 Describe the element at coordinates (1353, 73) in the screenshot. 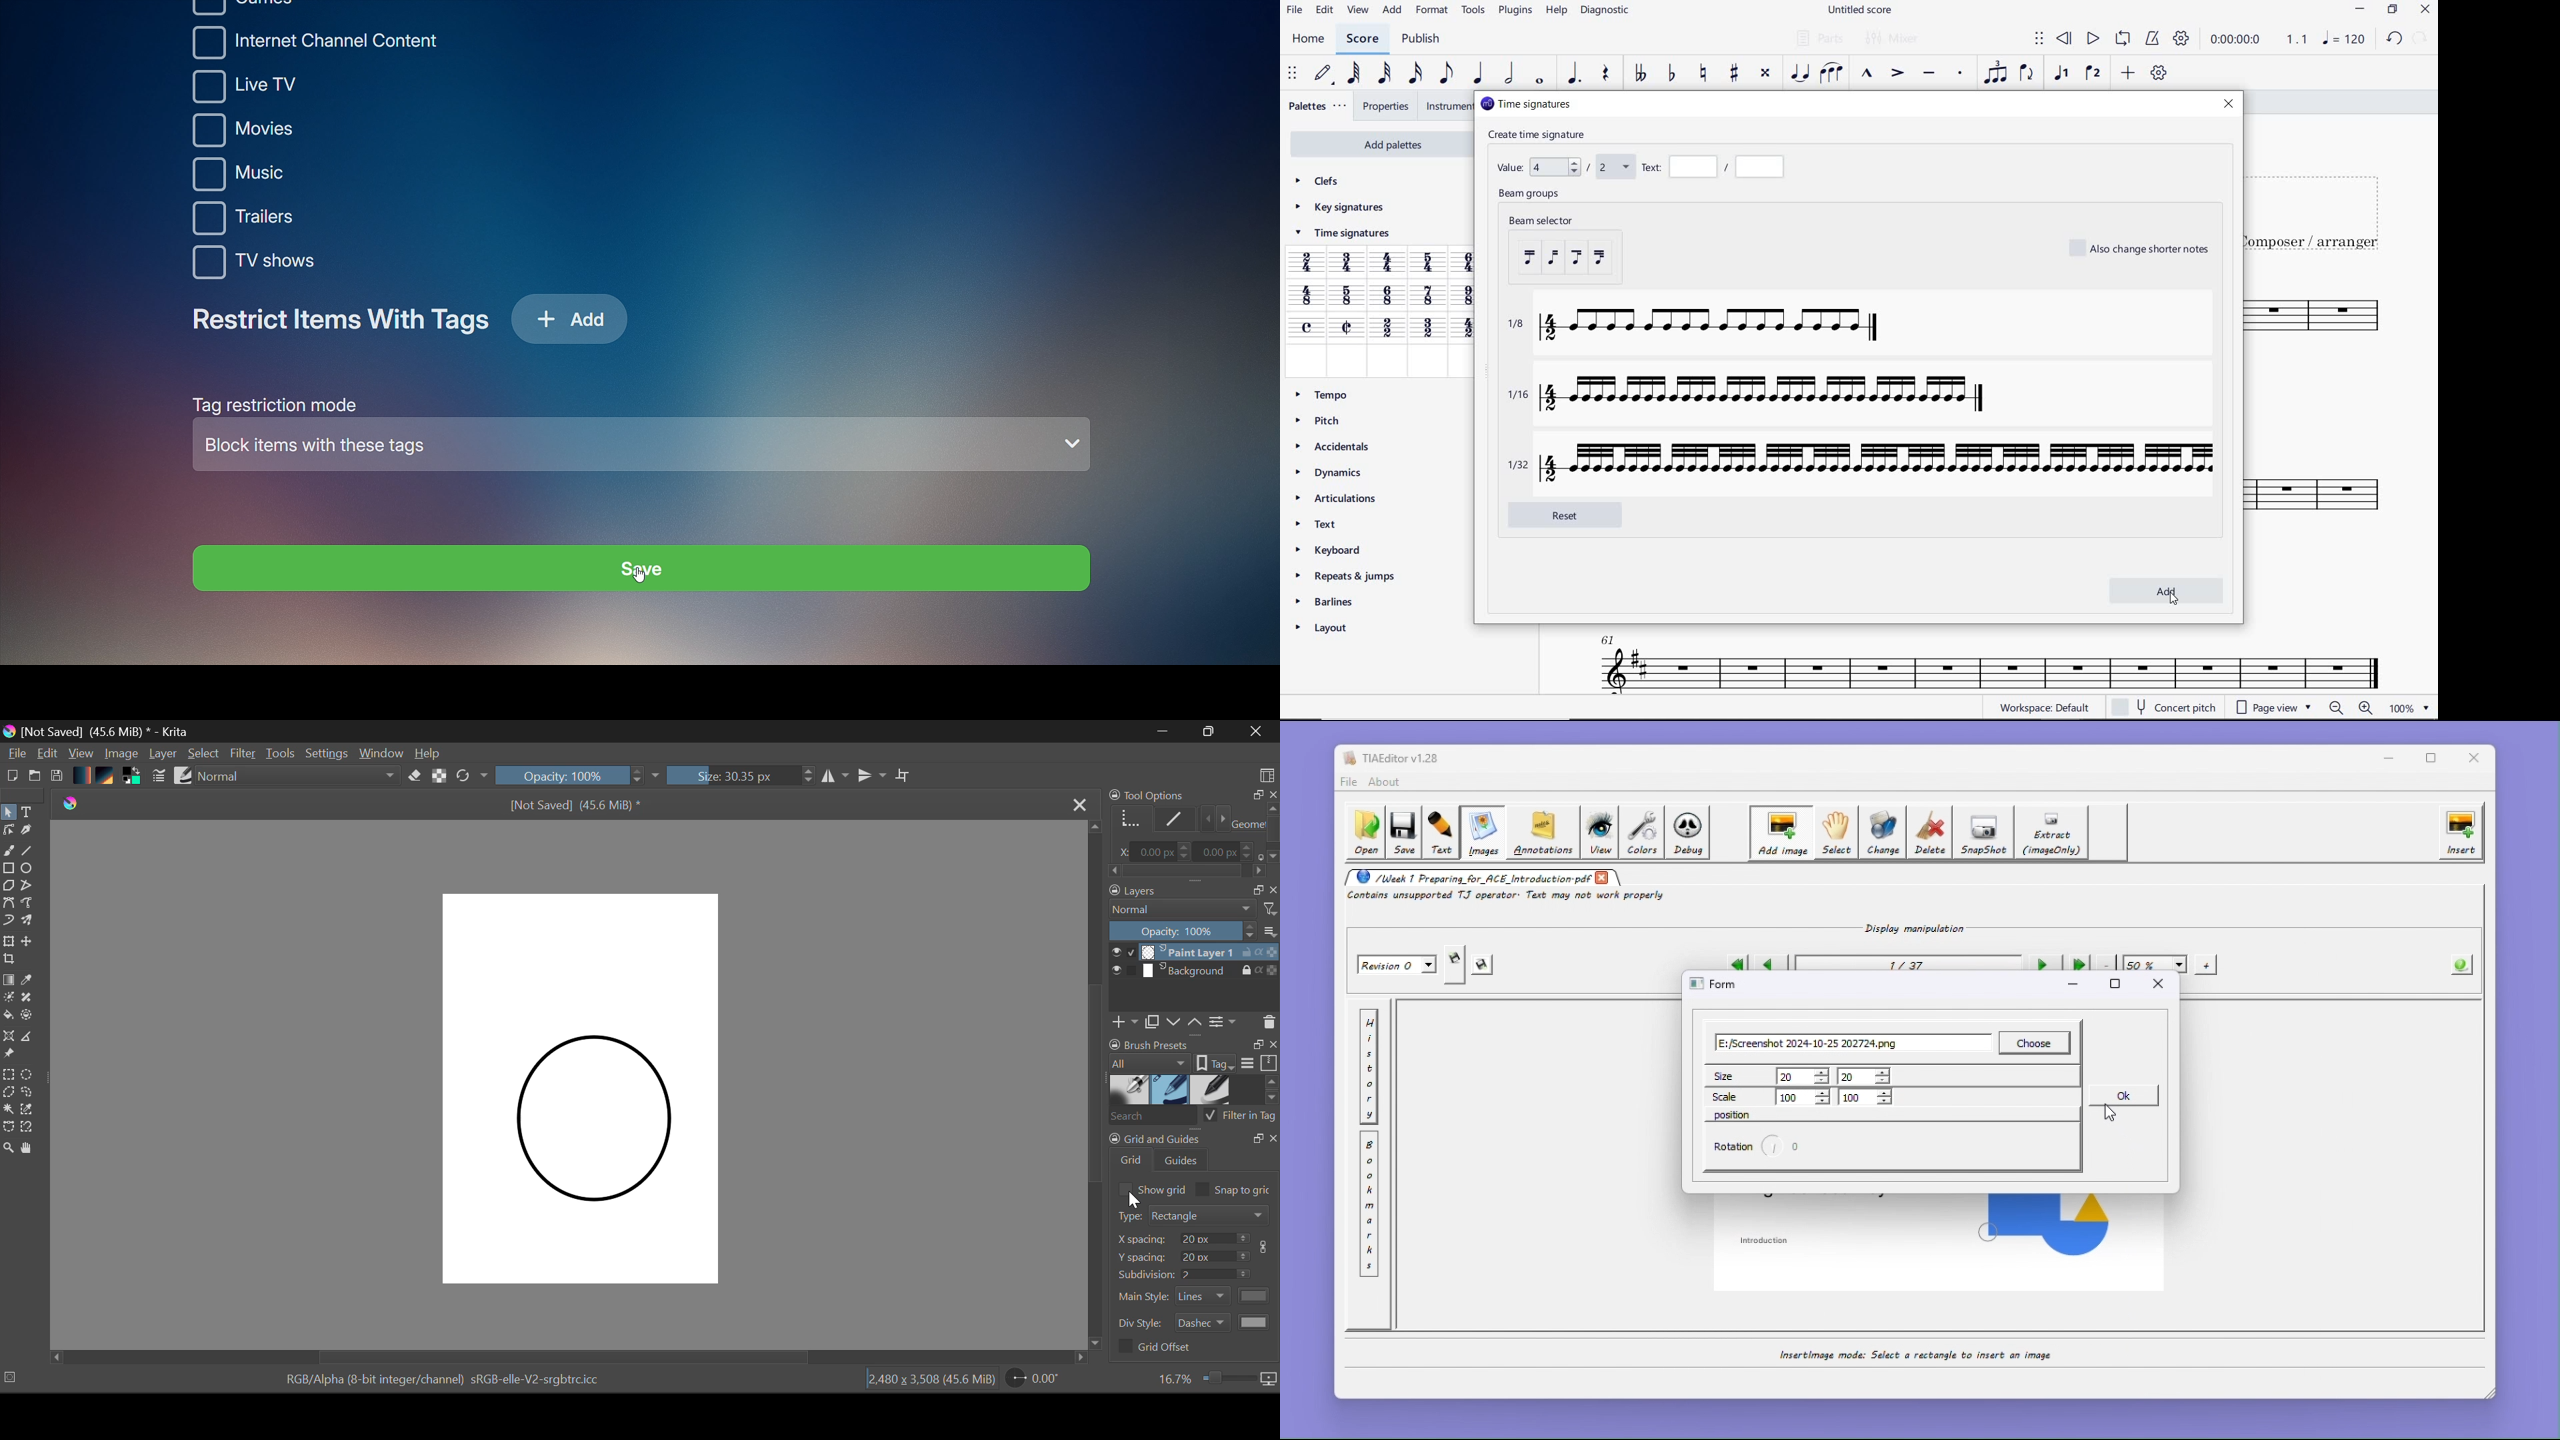

I see `64TH NOTE` at that location.